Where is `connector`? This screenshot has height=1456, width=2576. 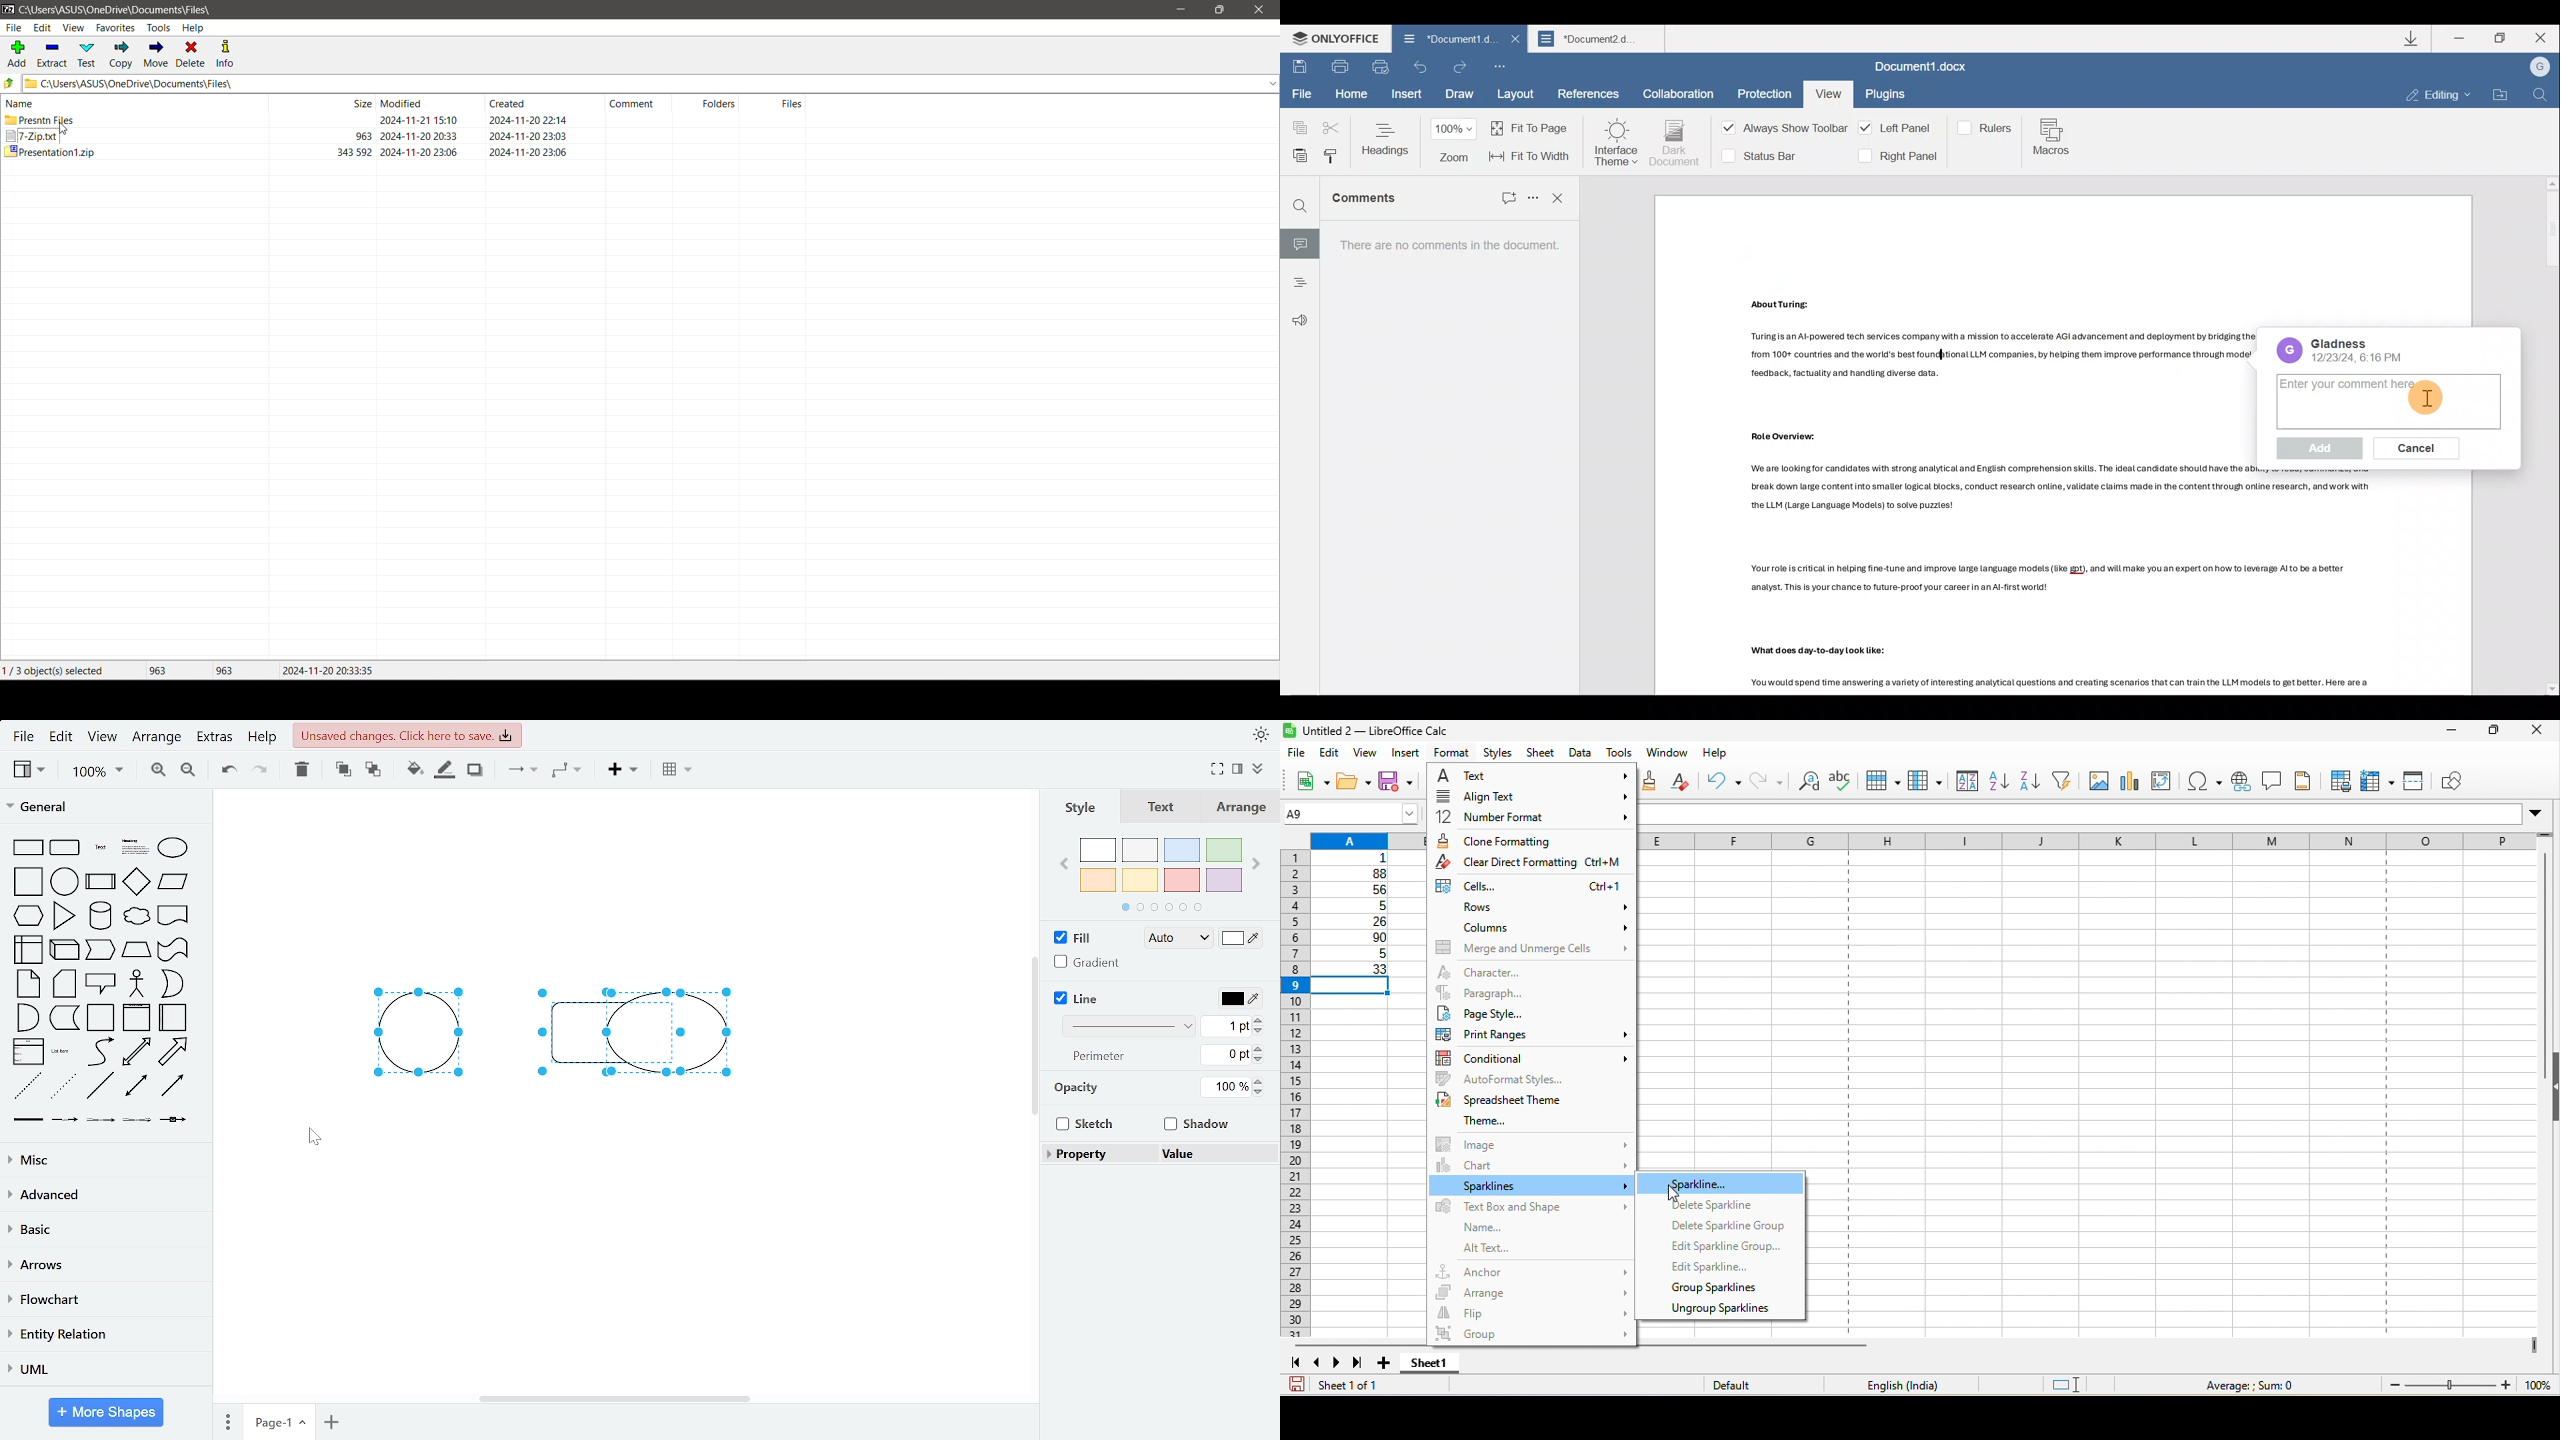 connector is located at coordinates (520, 773).